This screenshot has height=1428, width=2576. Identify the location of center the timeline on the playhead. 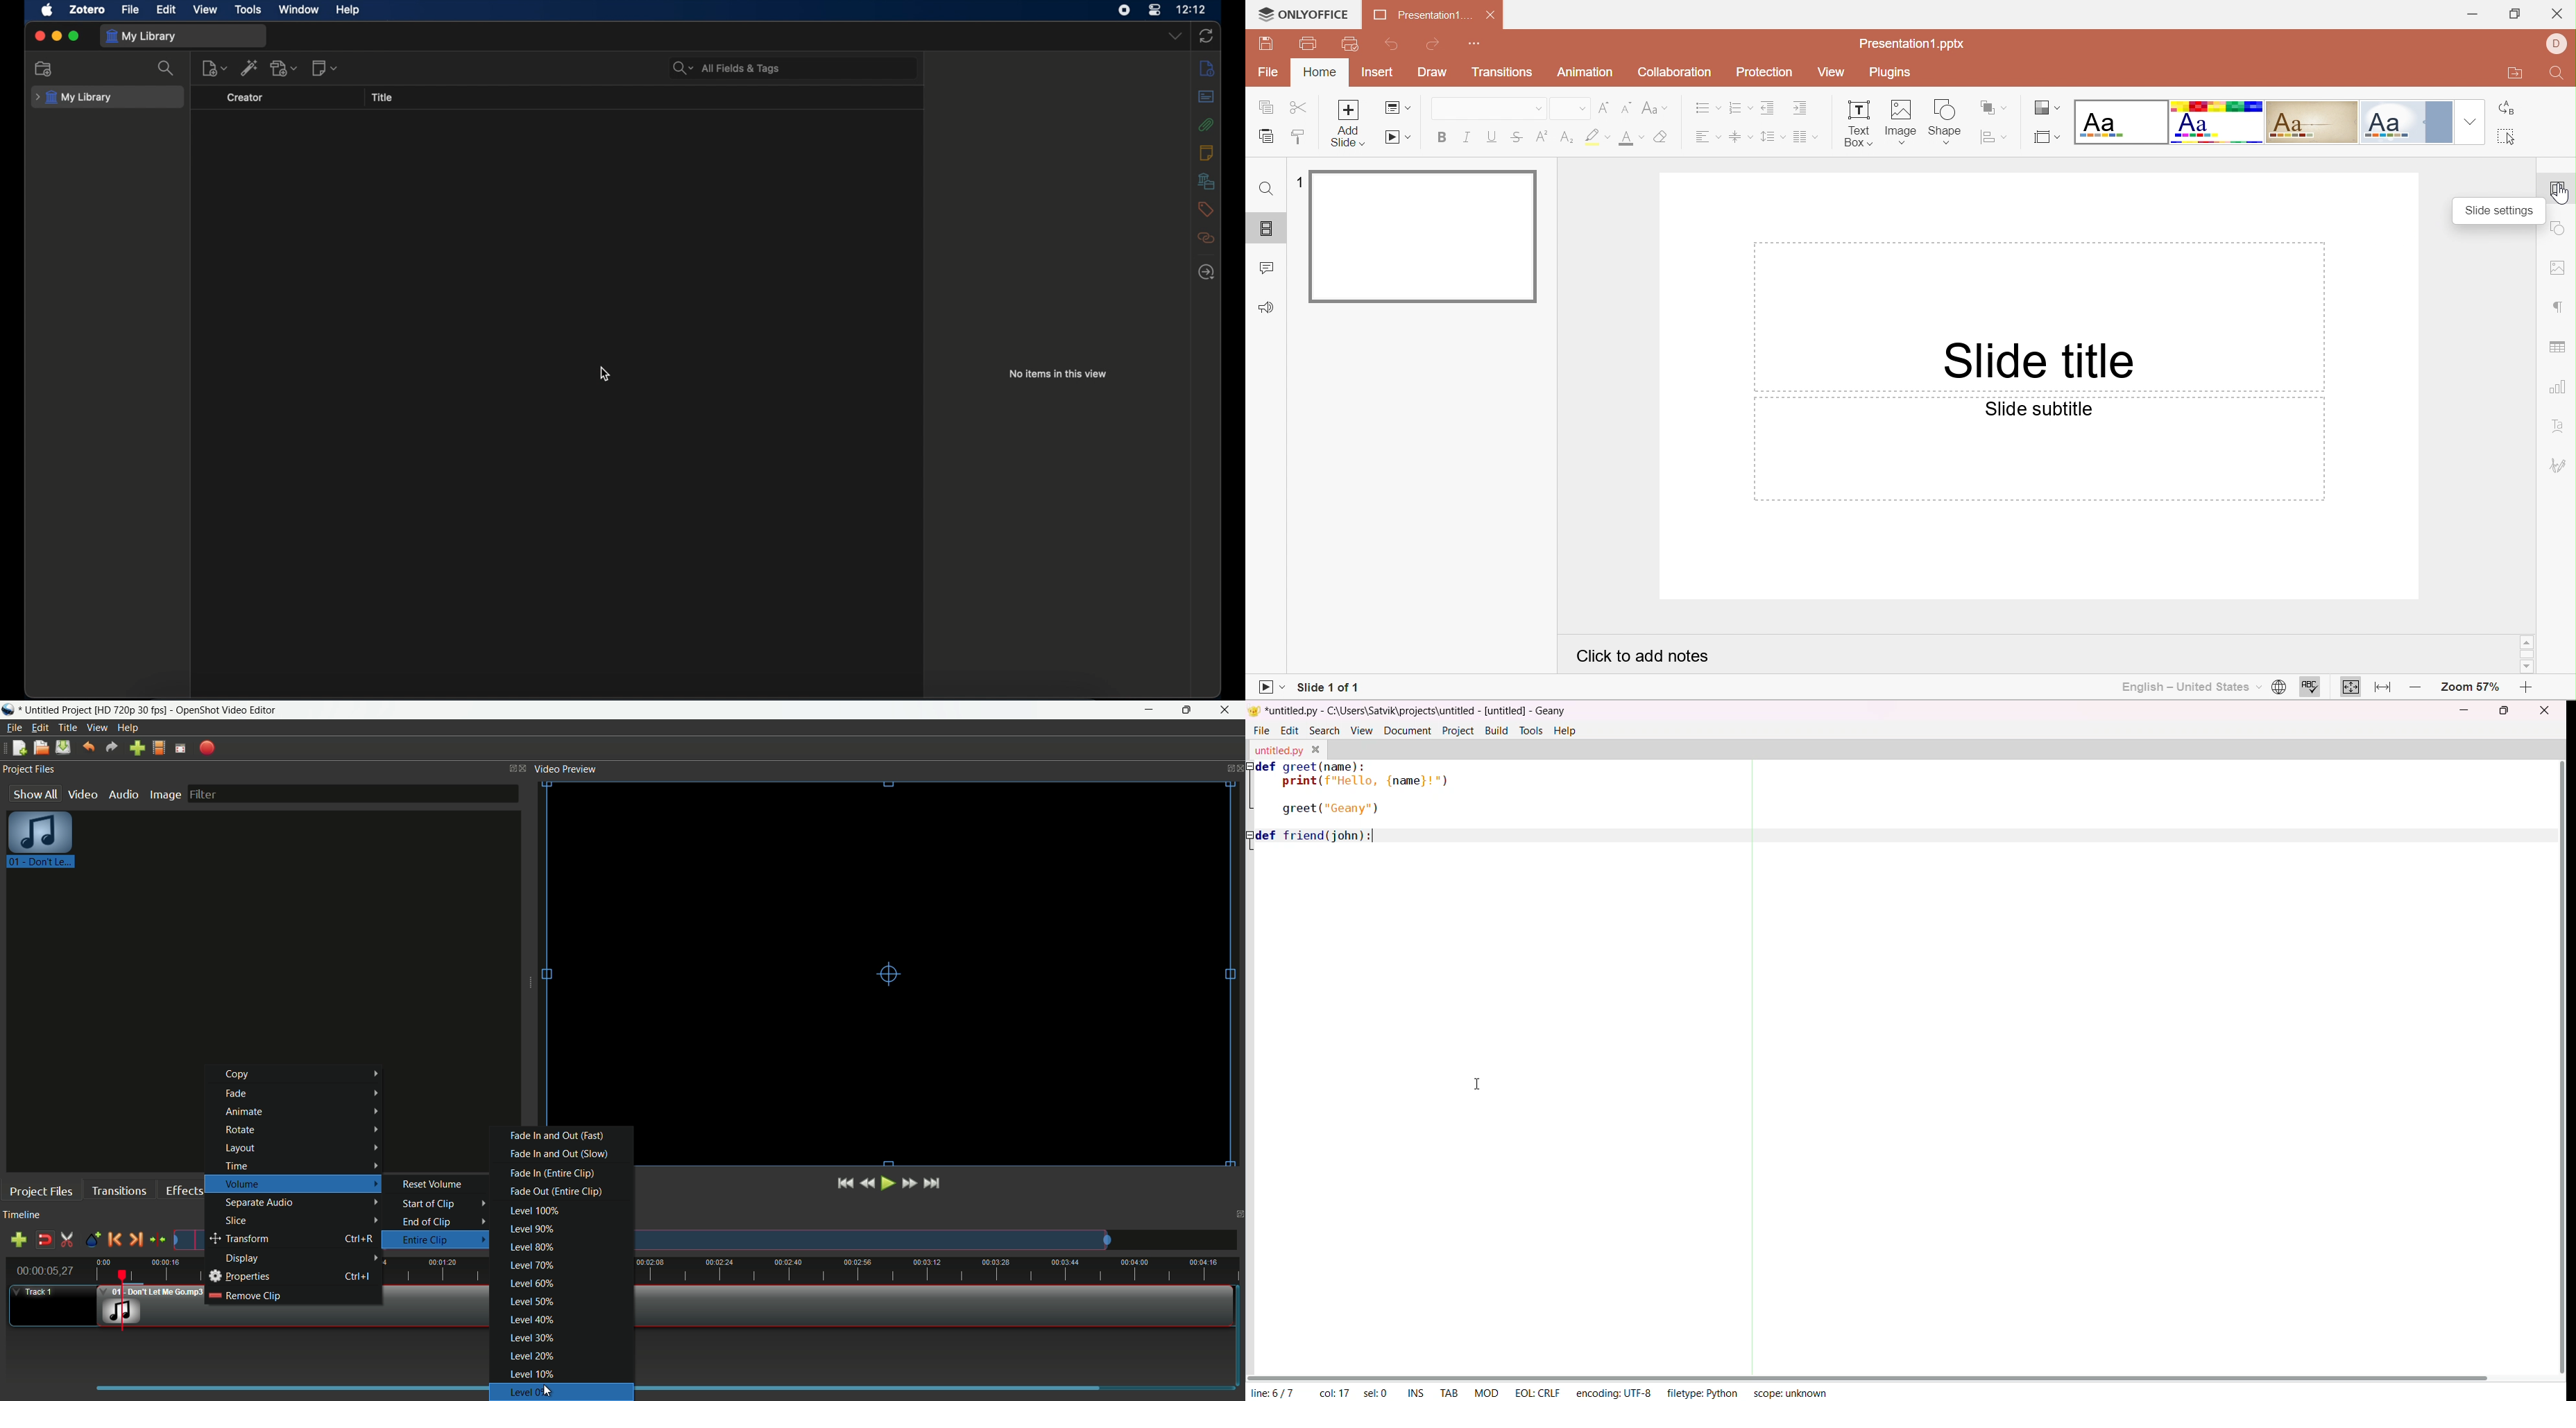
(157, 1240).